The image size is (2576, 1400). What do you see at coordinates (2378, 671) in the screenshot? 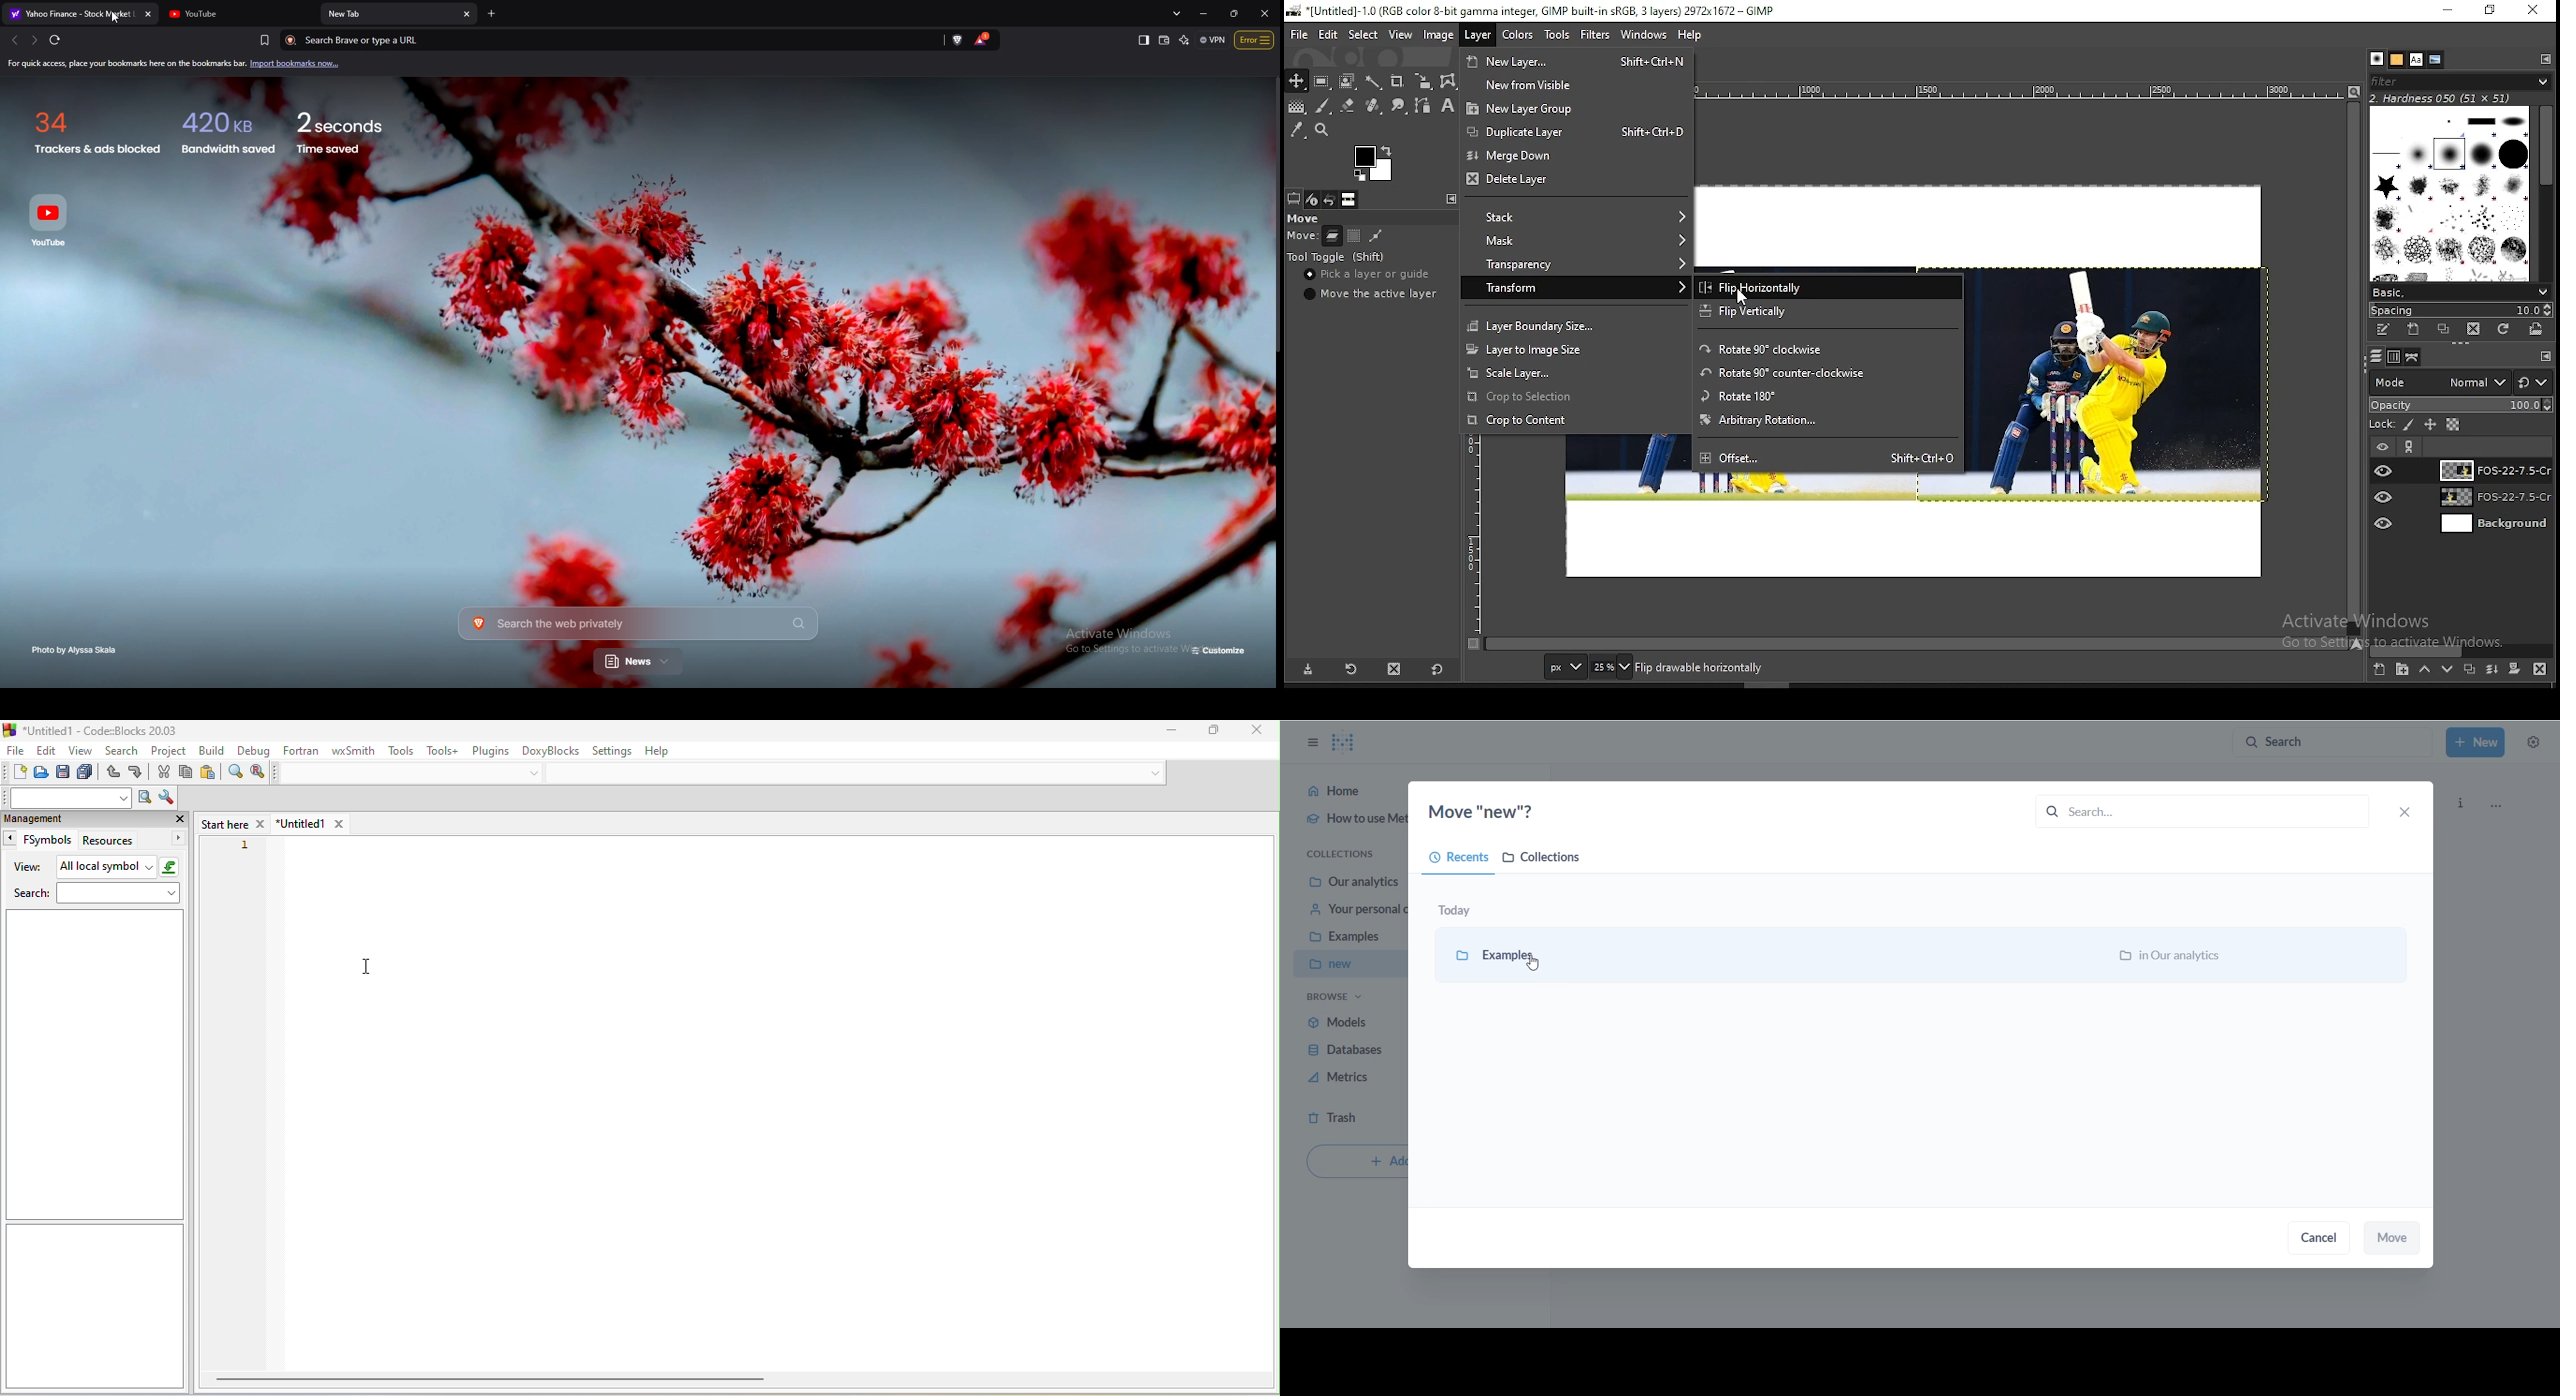
I see `new layer ` at bounding box center [2378, 671].